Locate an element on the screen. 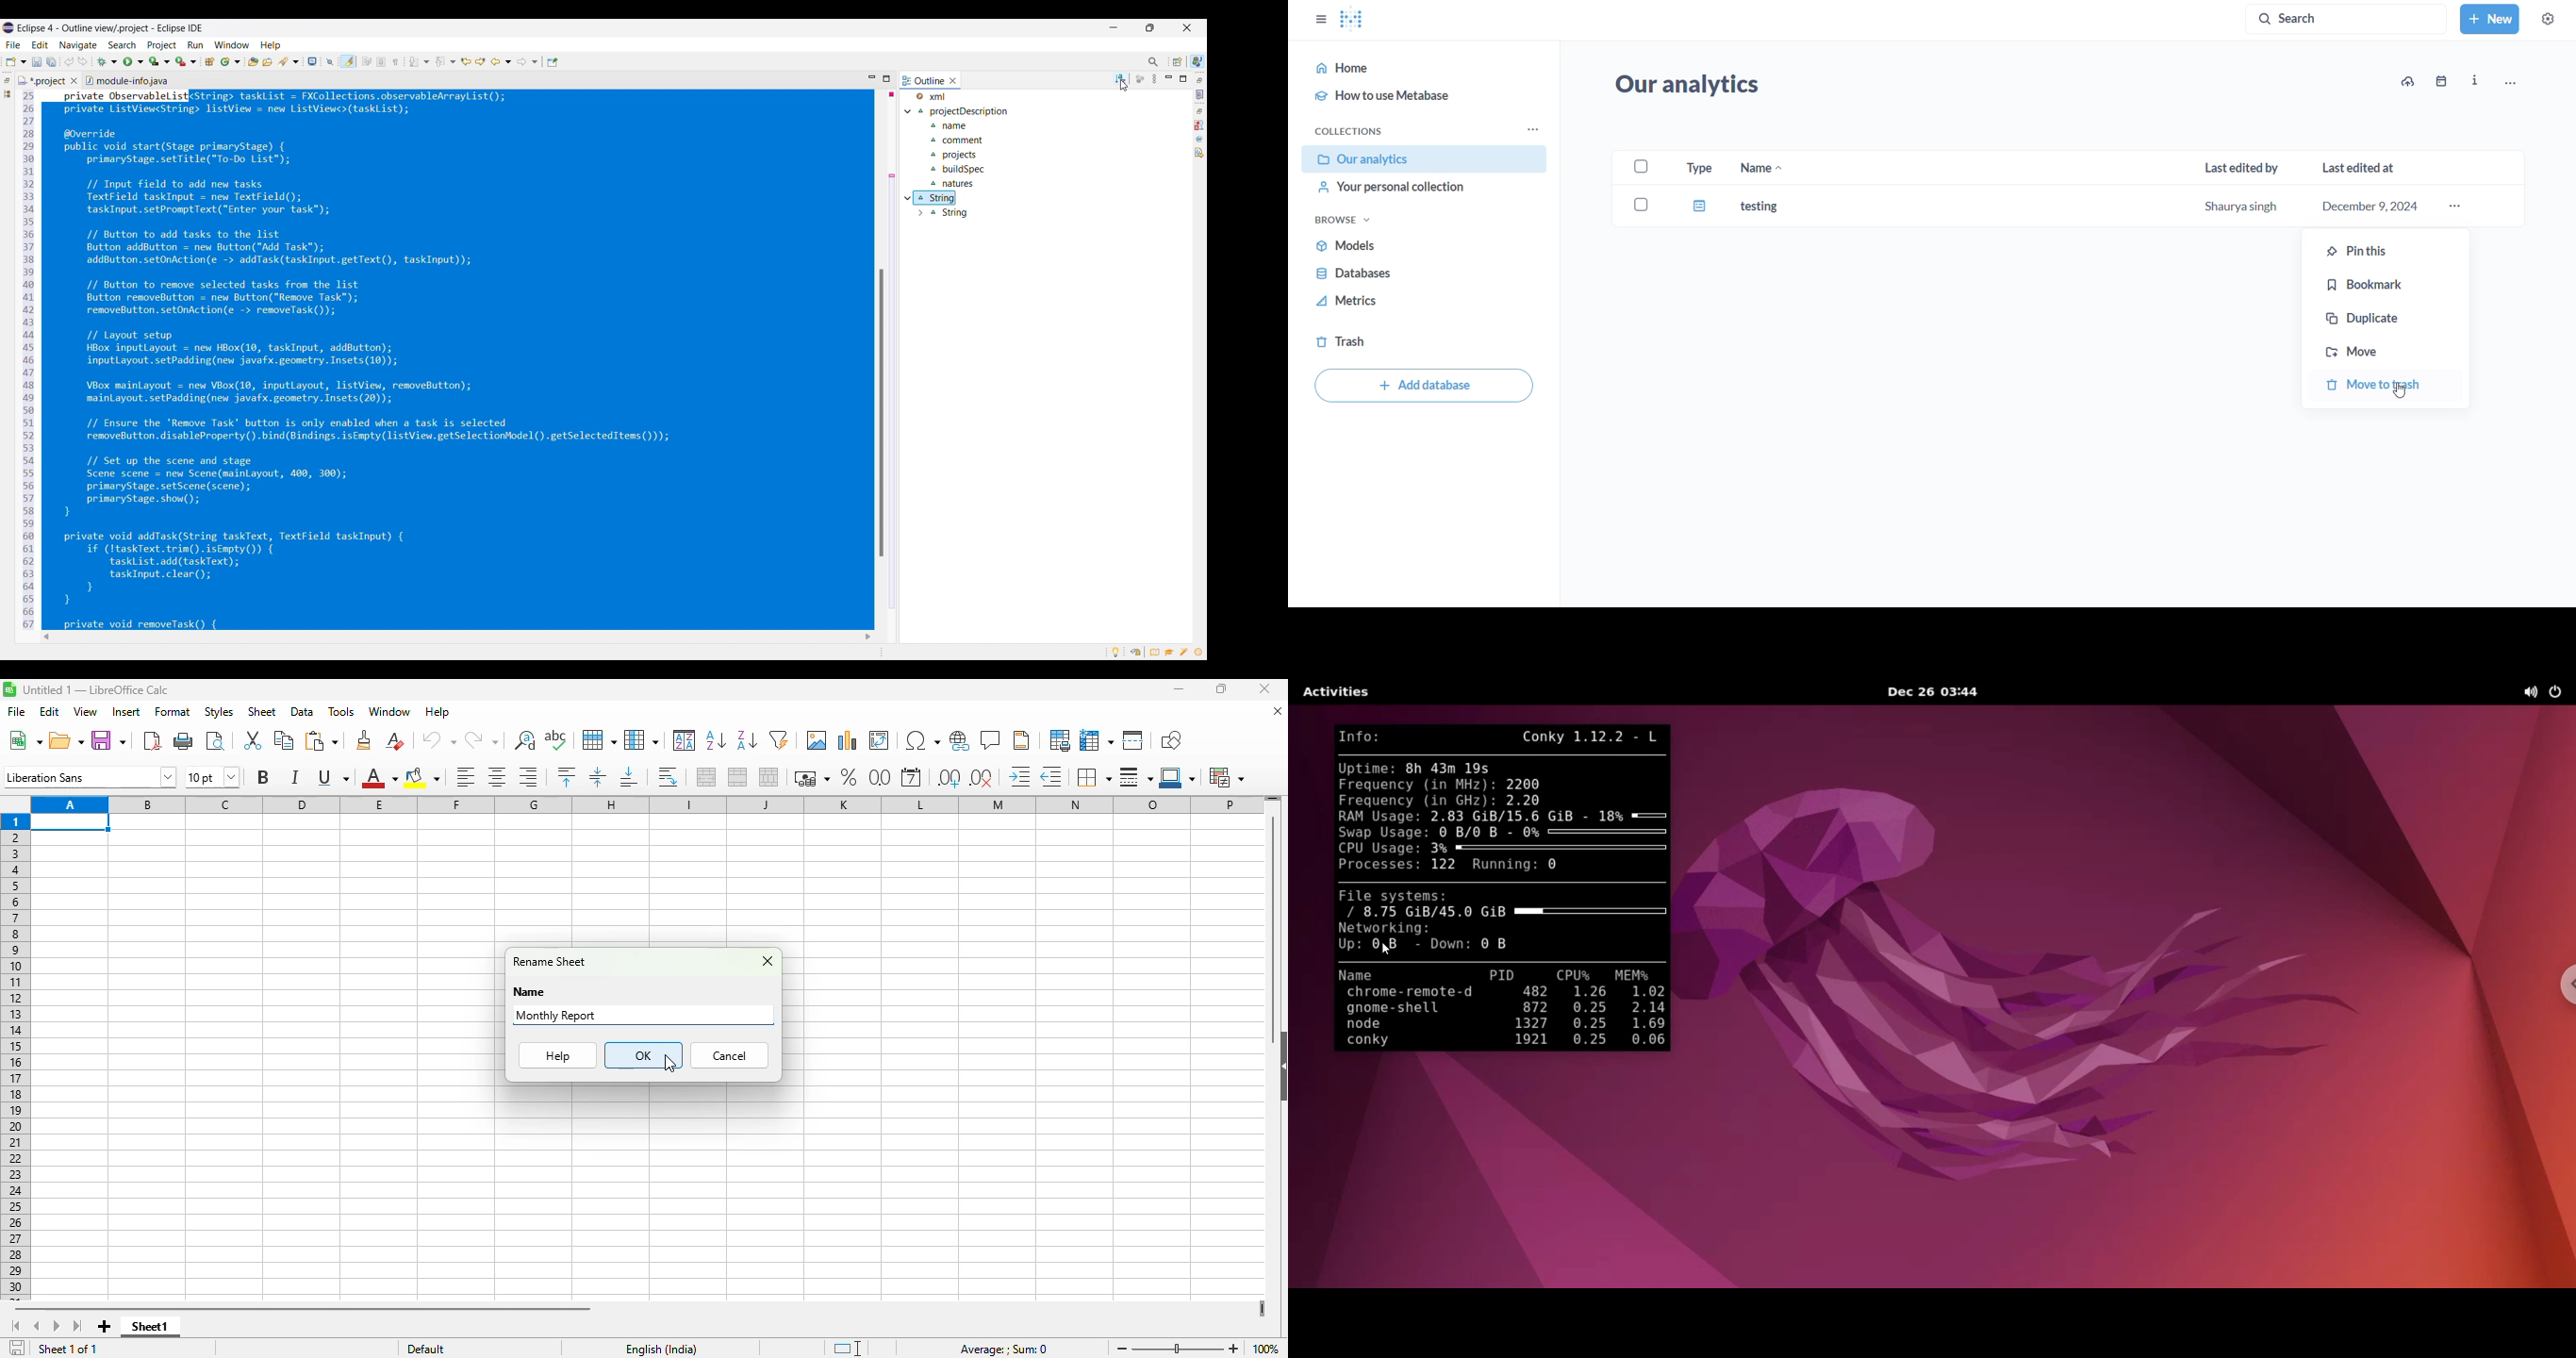 This screenshot has height=1372, width=2576. your personal collection is located at coordinates (1414, 194).